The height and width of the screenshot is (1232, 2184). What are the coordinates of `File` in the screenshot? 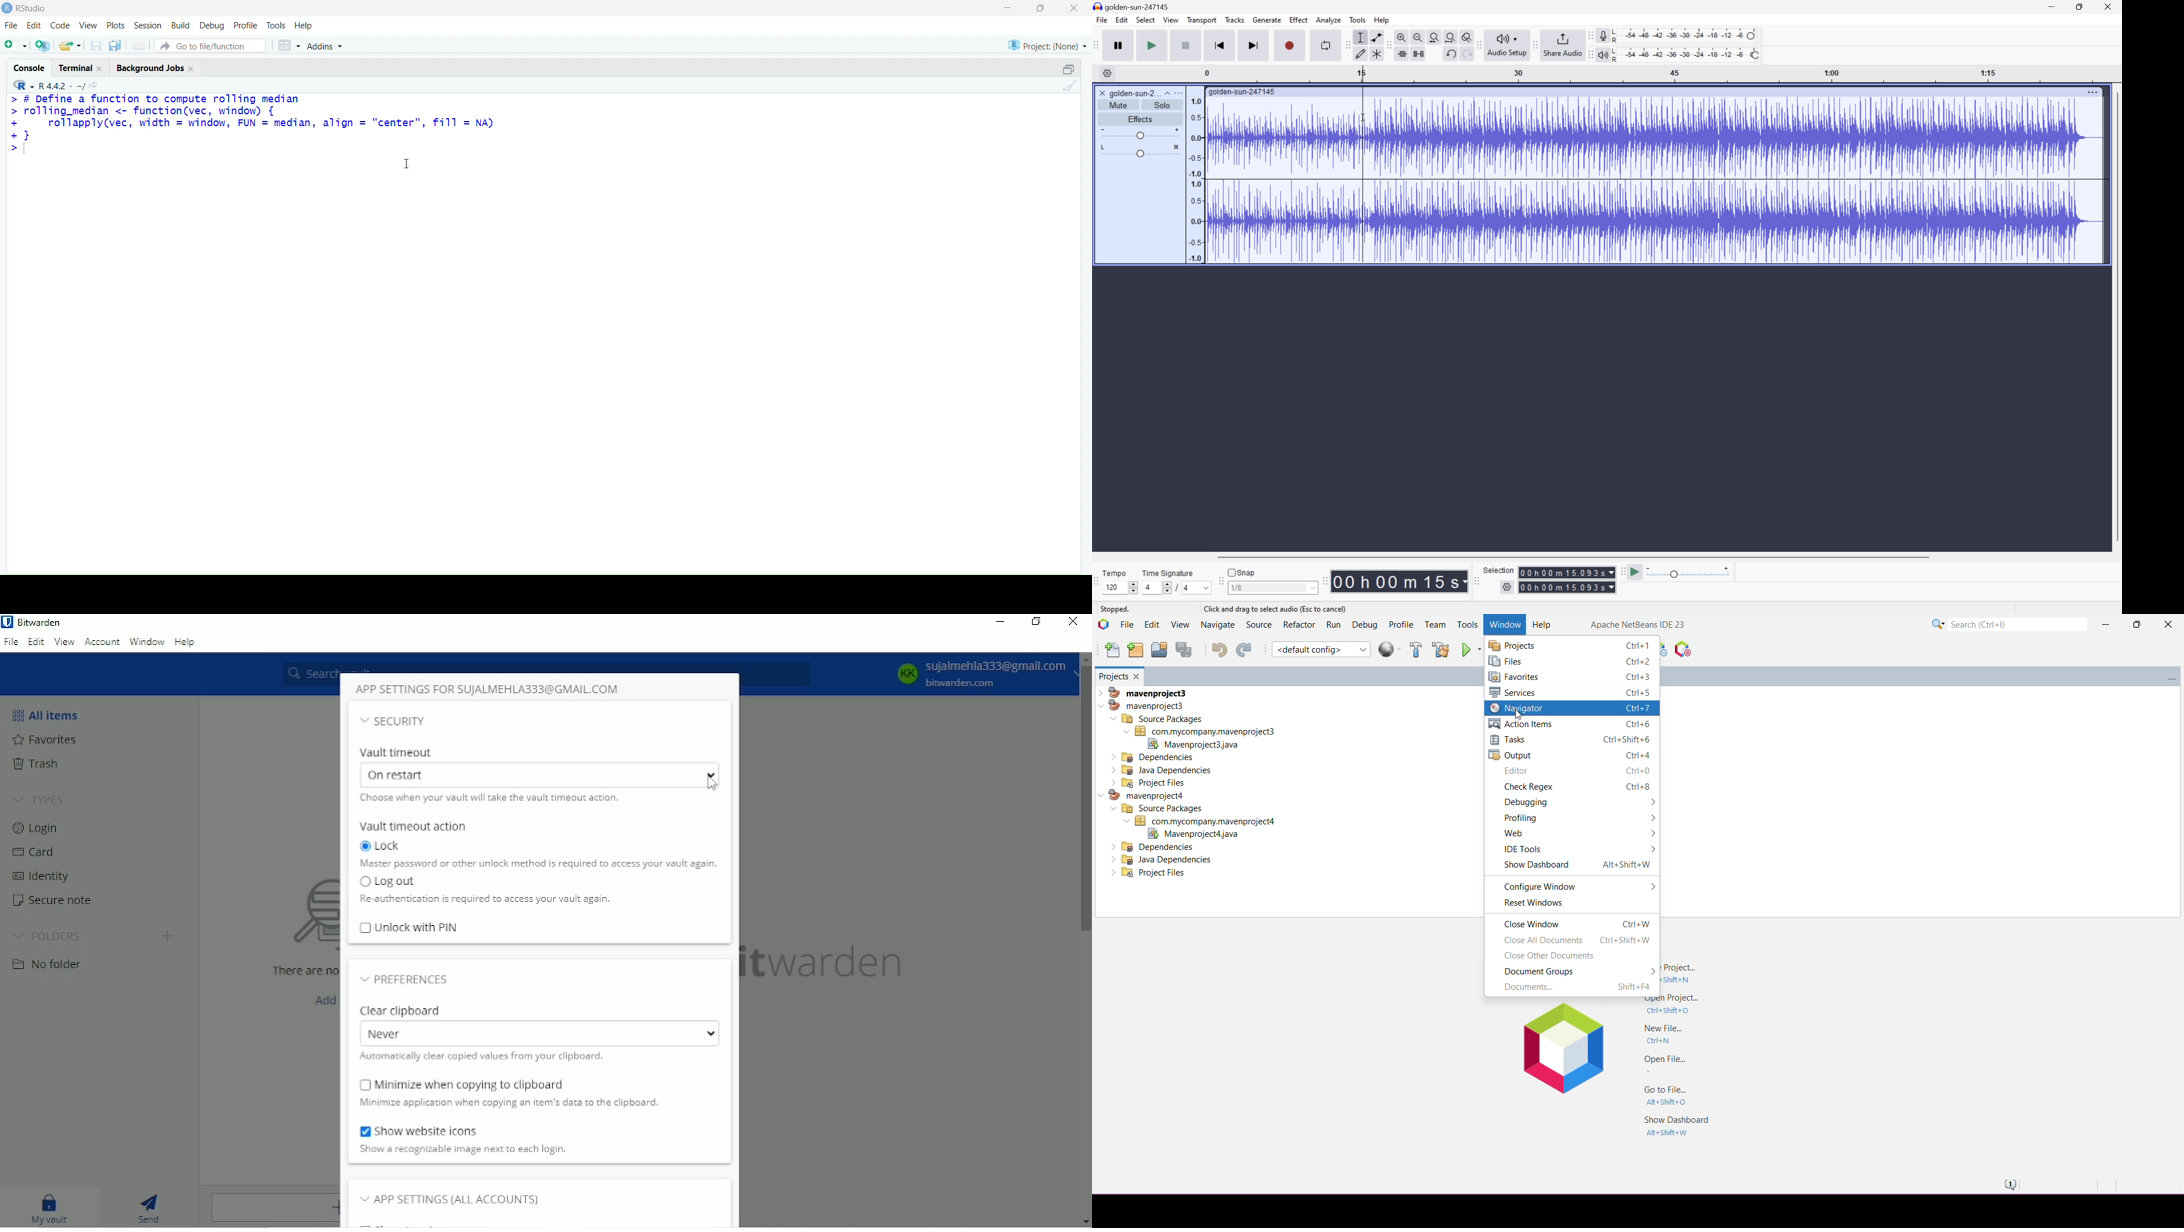 It's located at (11, 643).